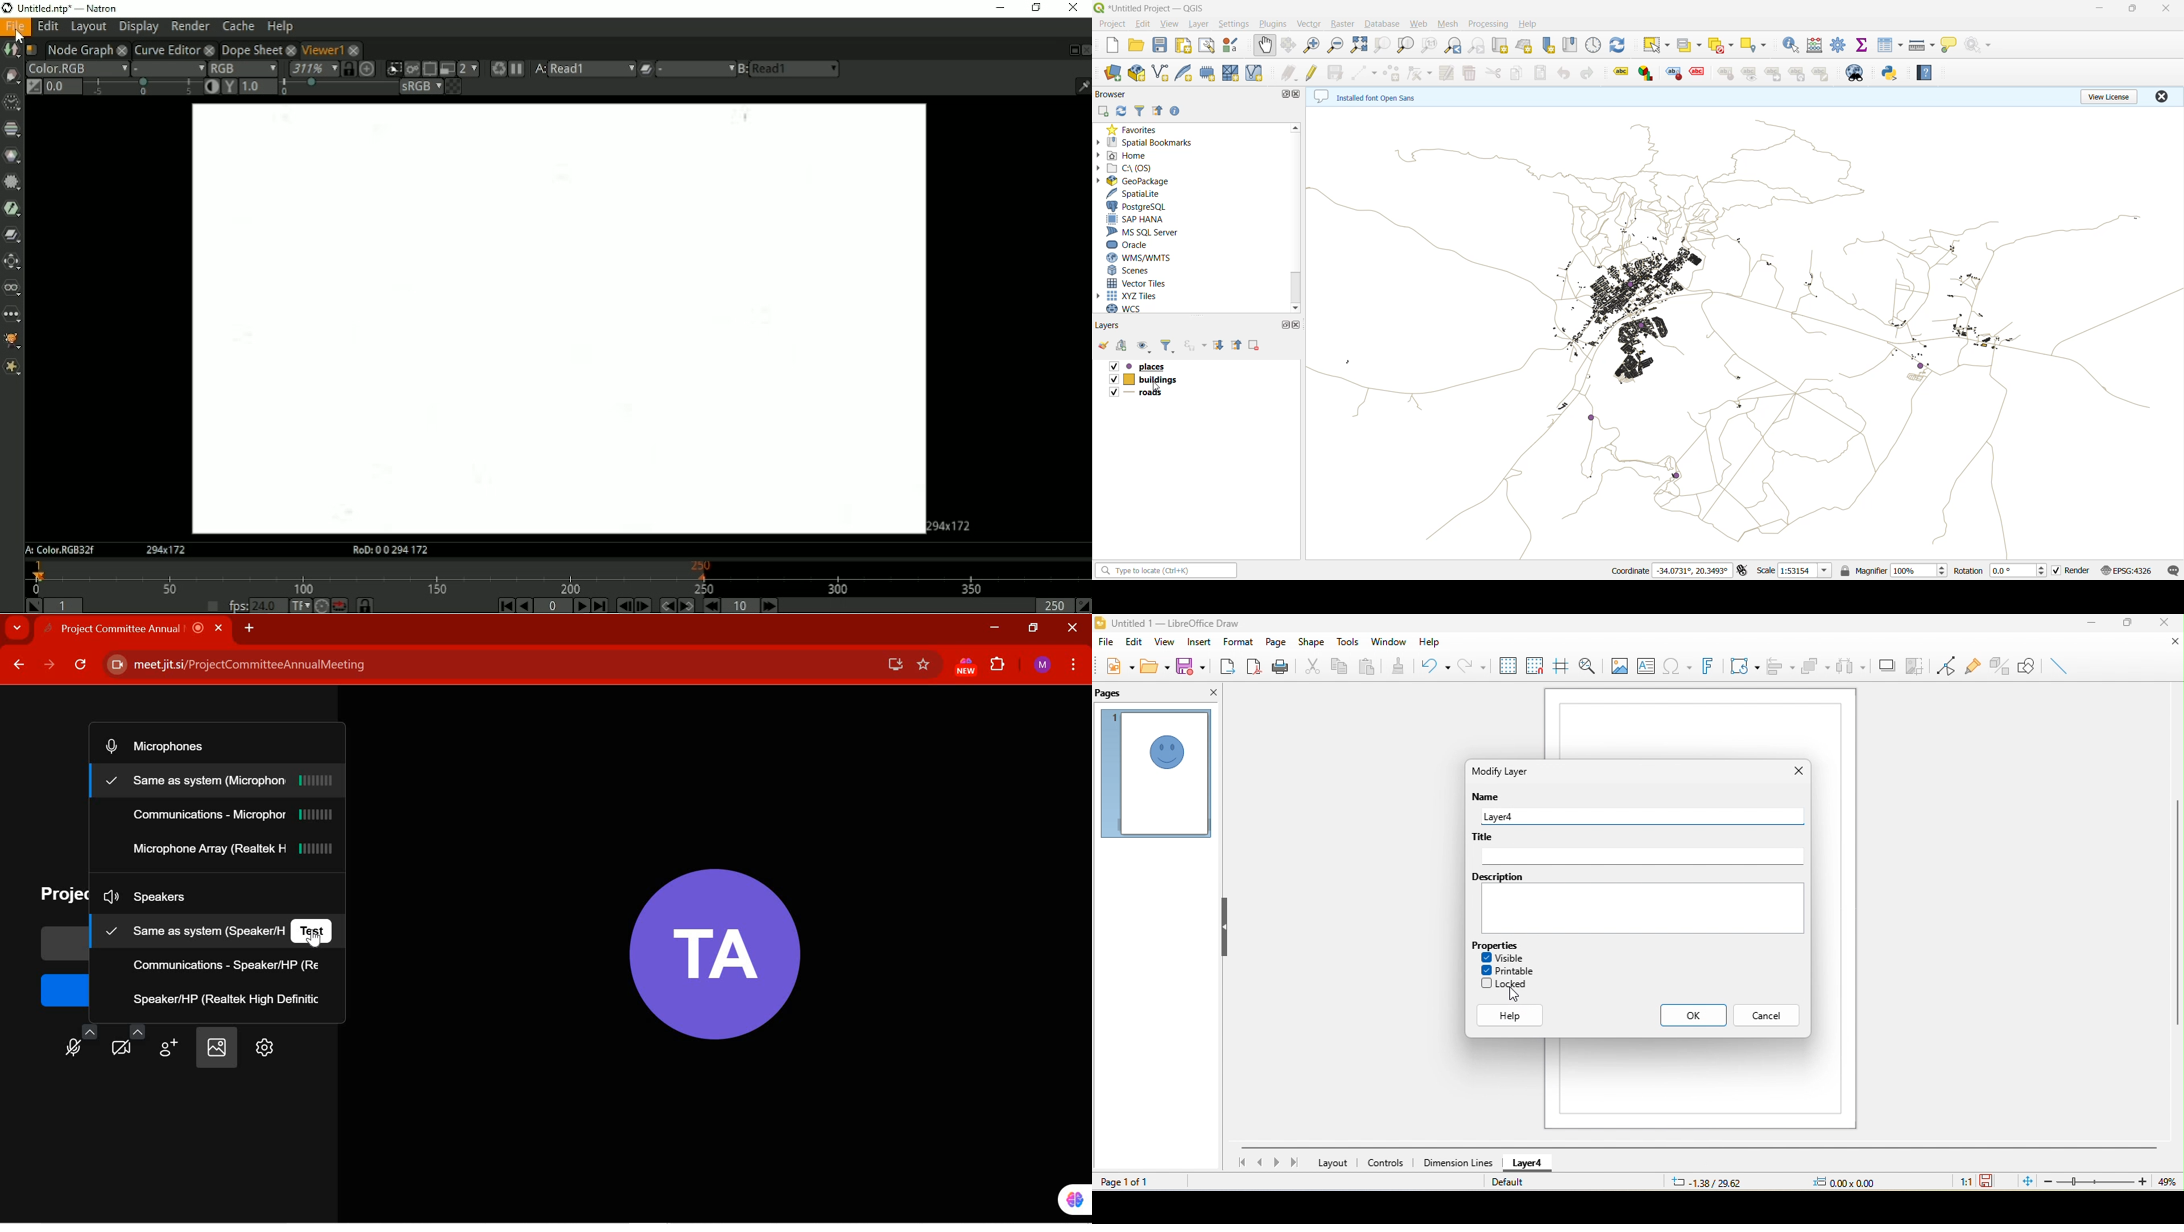  Describe the element at coordinates (1851, 668) in the screenshot. I see `select at least three object to distribute` at that location.